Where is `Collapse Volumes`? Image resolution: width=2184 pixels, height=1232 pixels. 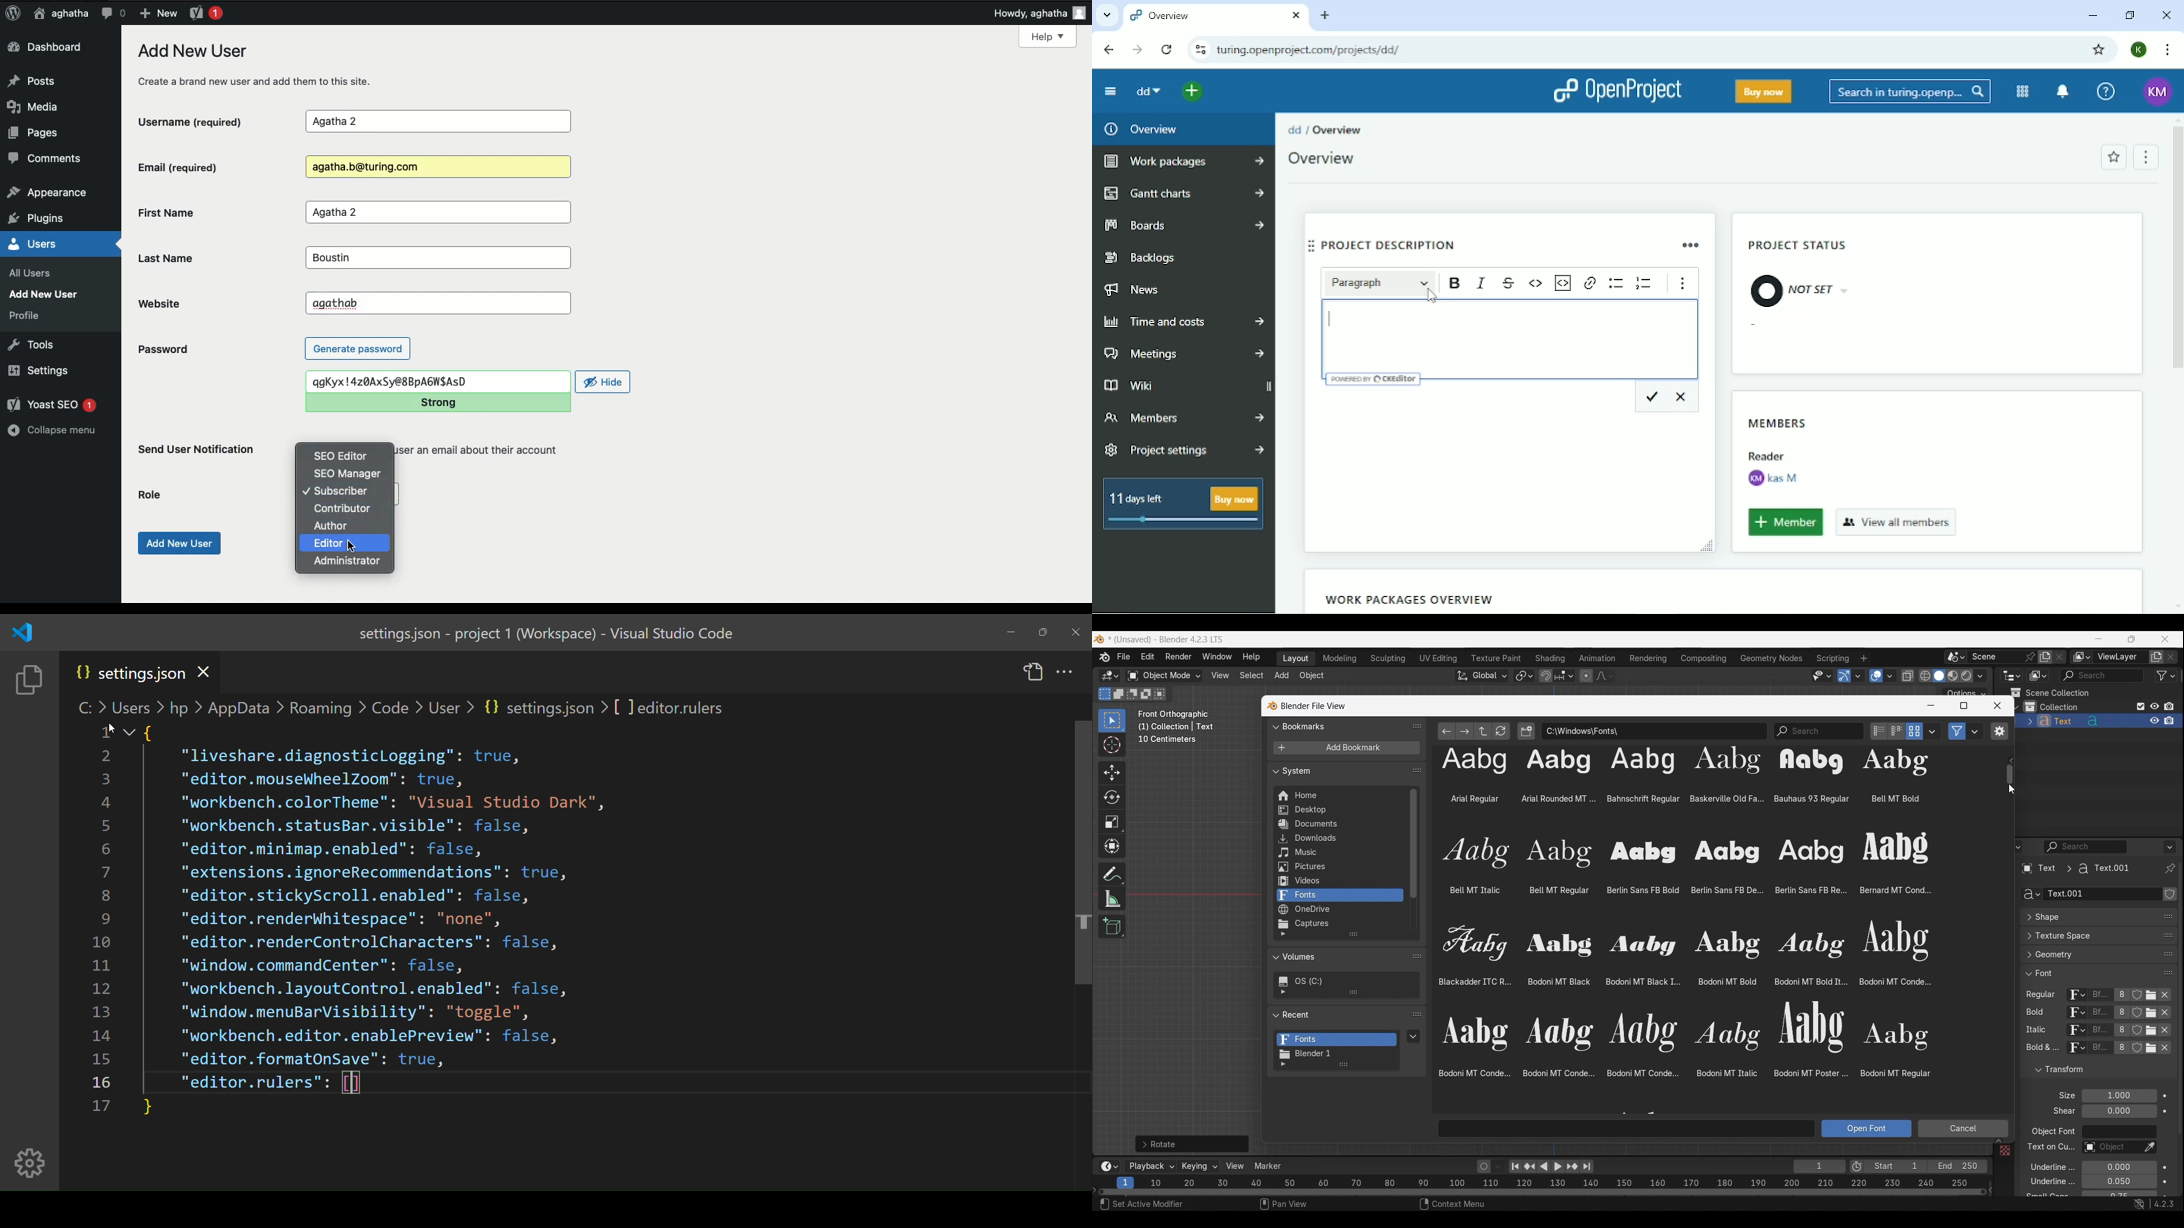
Collapse Volumes is located at coordinates (1335, 957).